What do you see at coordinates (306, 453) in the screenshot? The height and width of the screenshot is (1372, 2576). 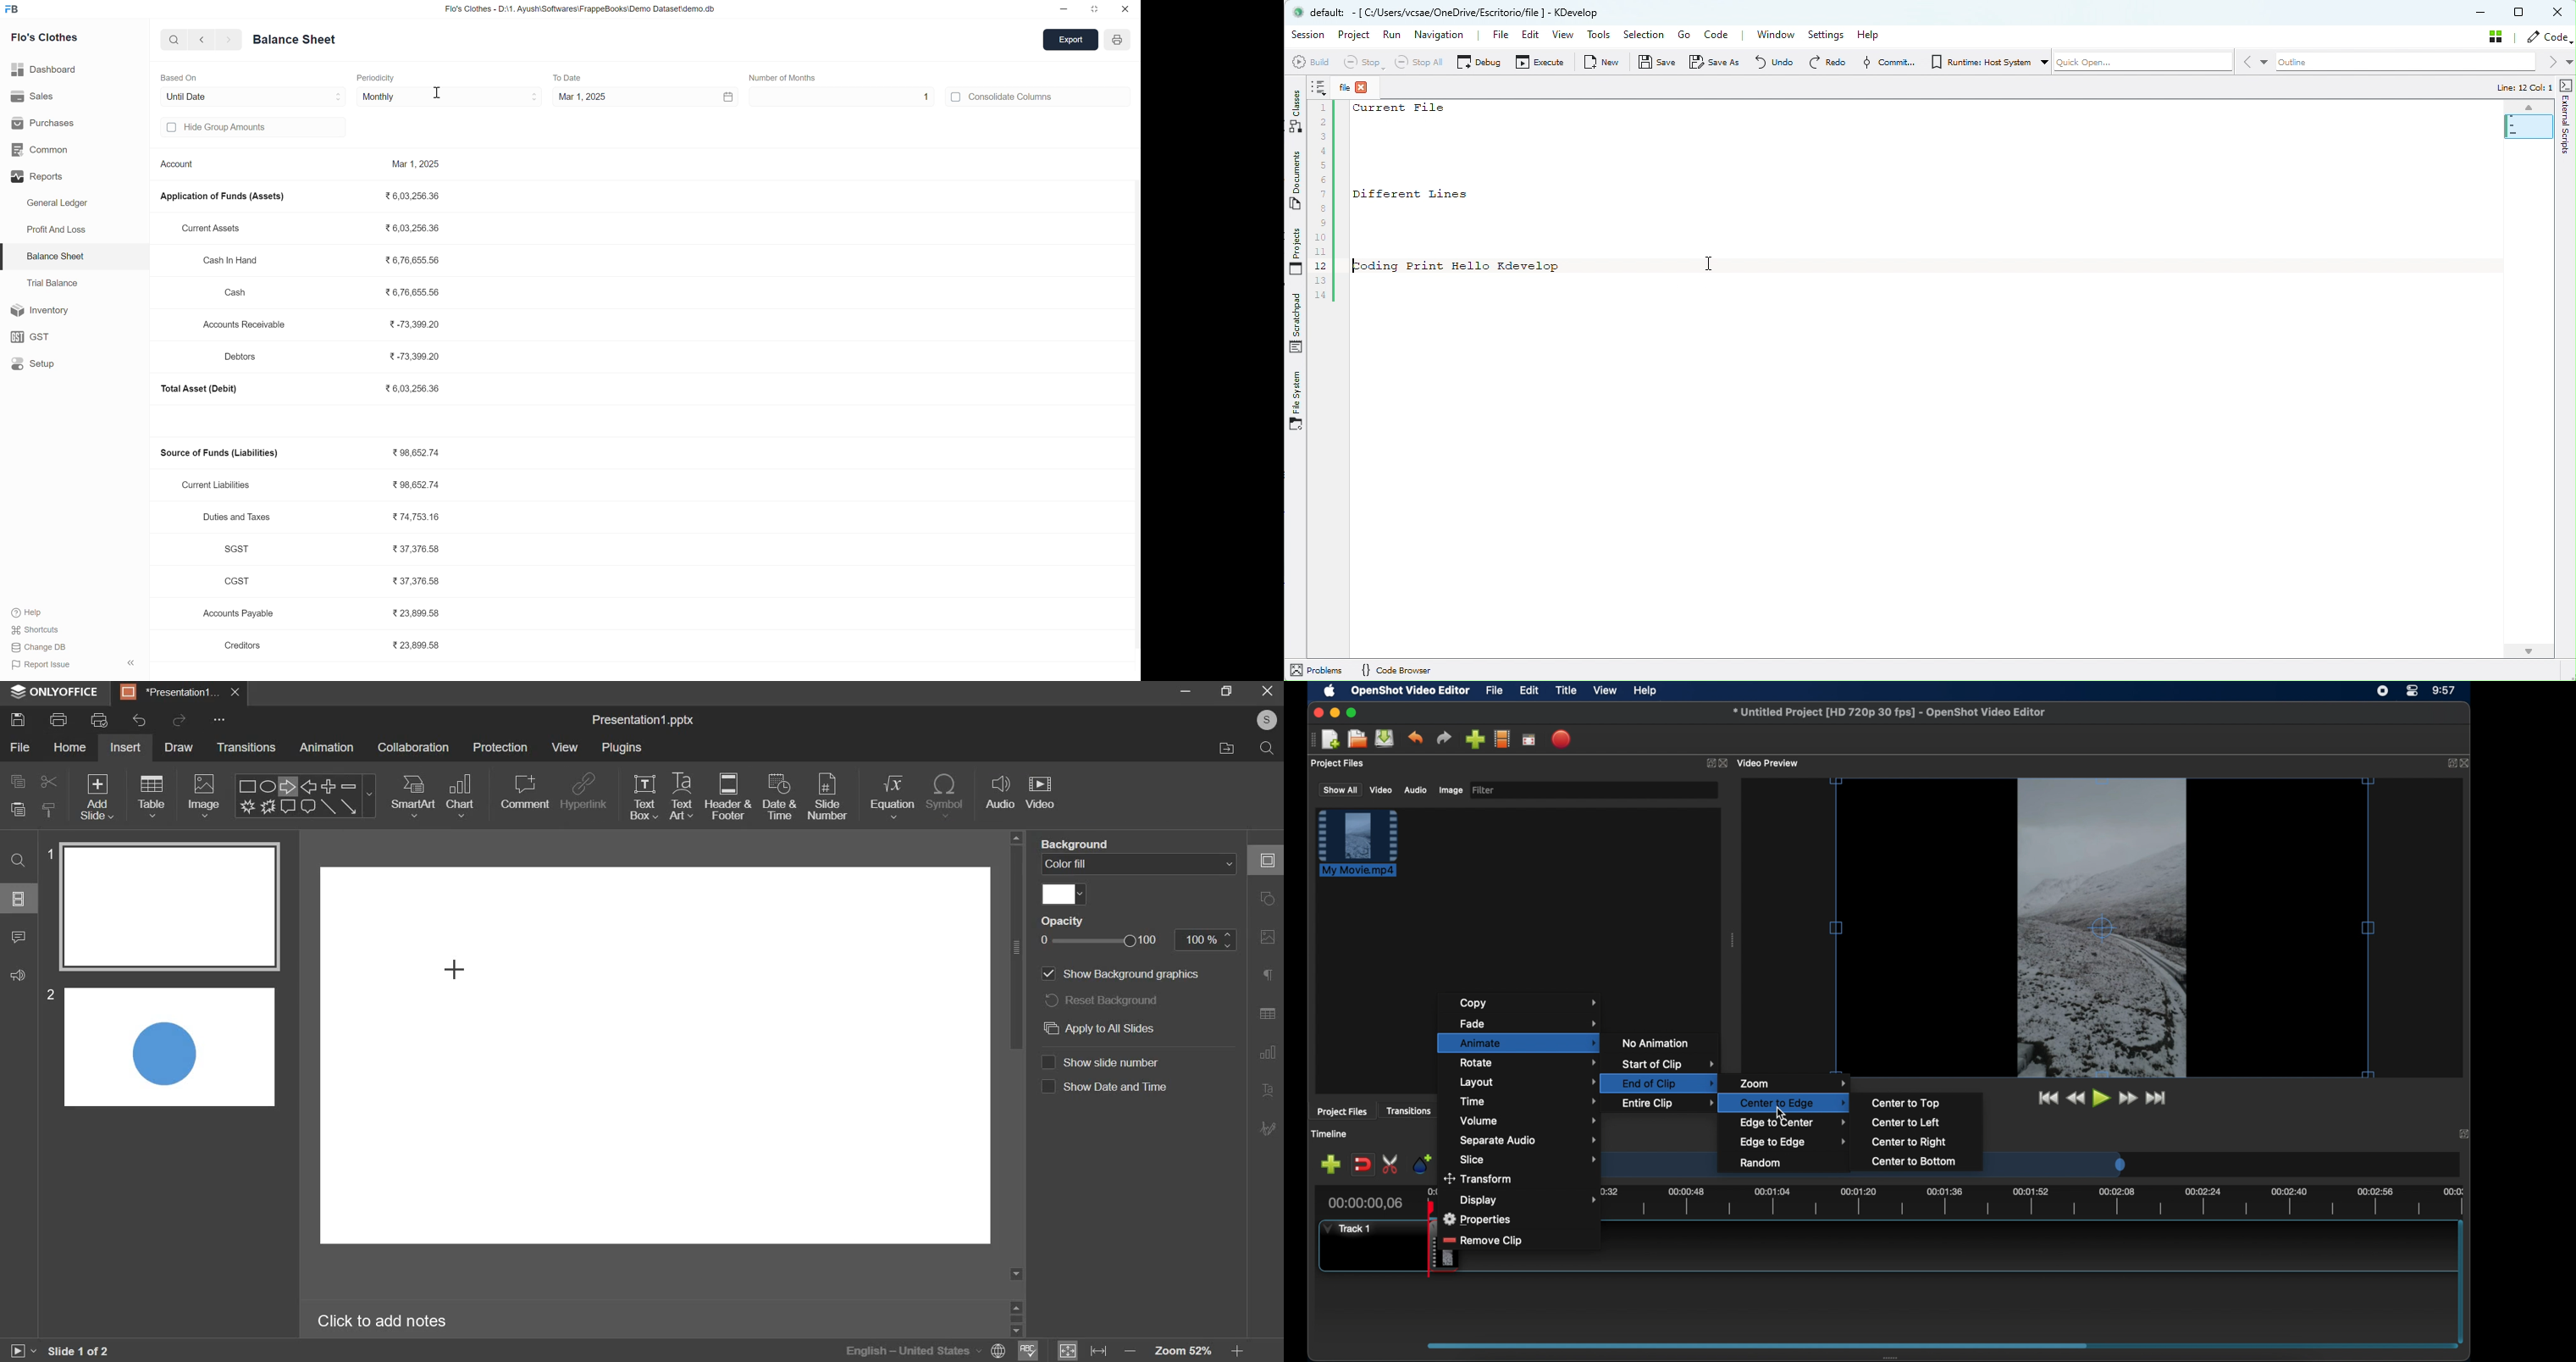 I see `Source of Funds (Liabilities) 398,652.74` at bounding box center [306, 453].